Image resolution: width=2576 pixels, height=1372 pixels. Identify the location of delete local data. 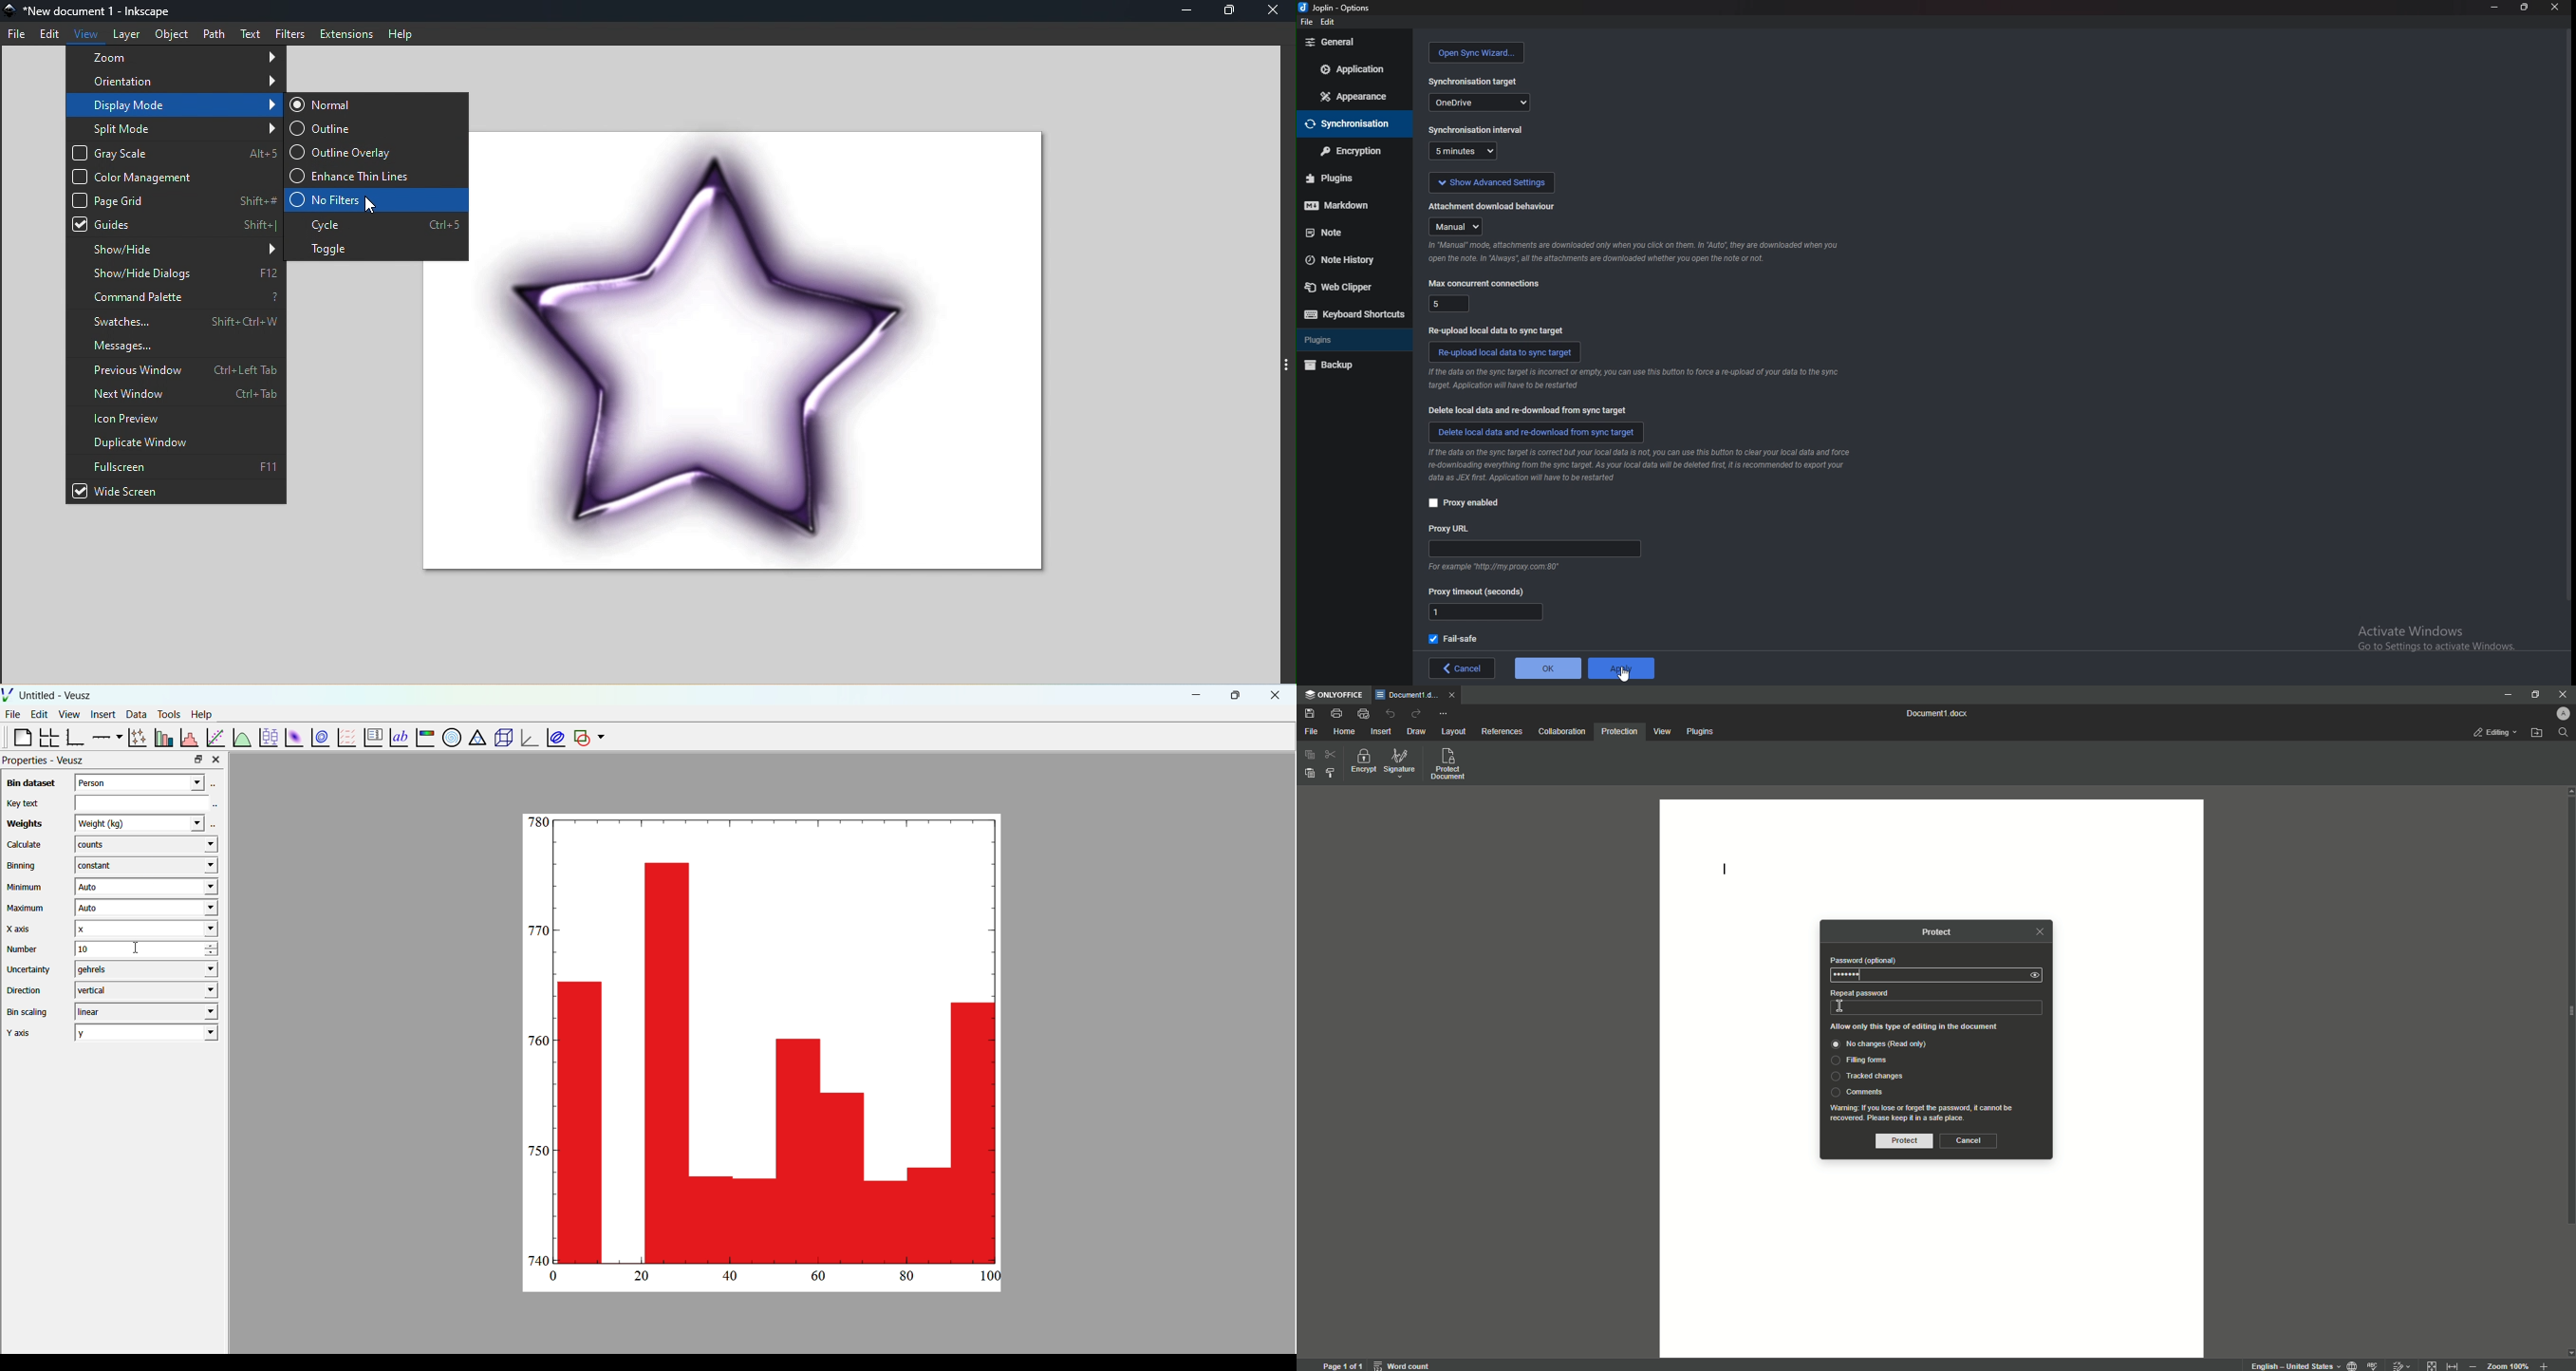
(1528, 410).